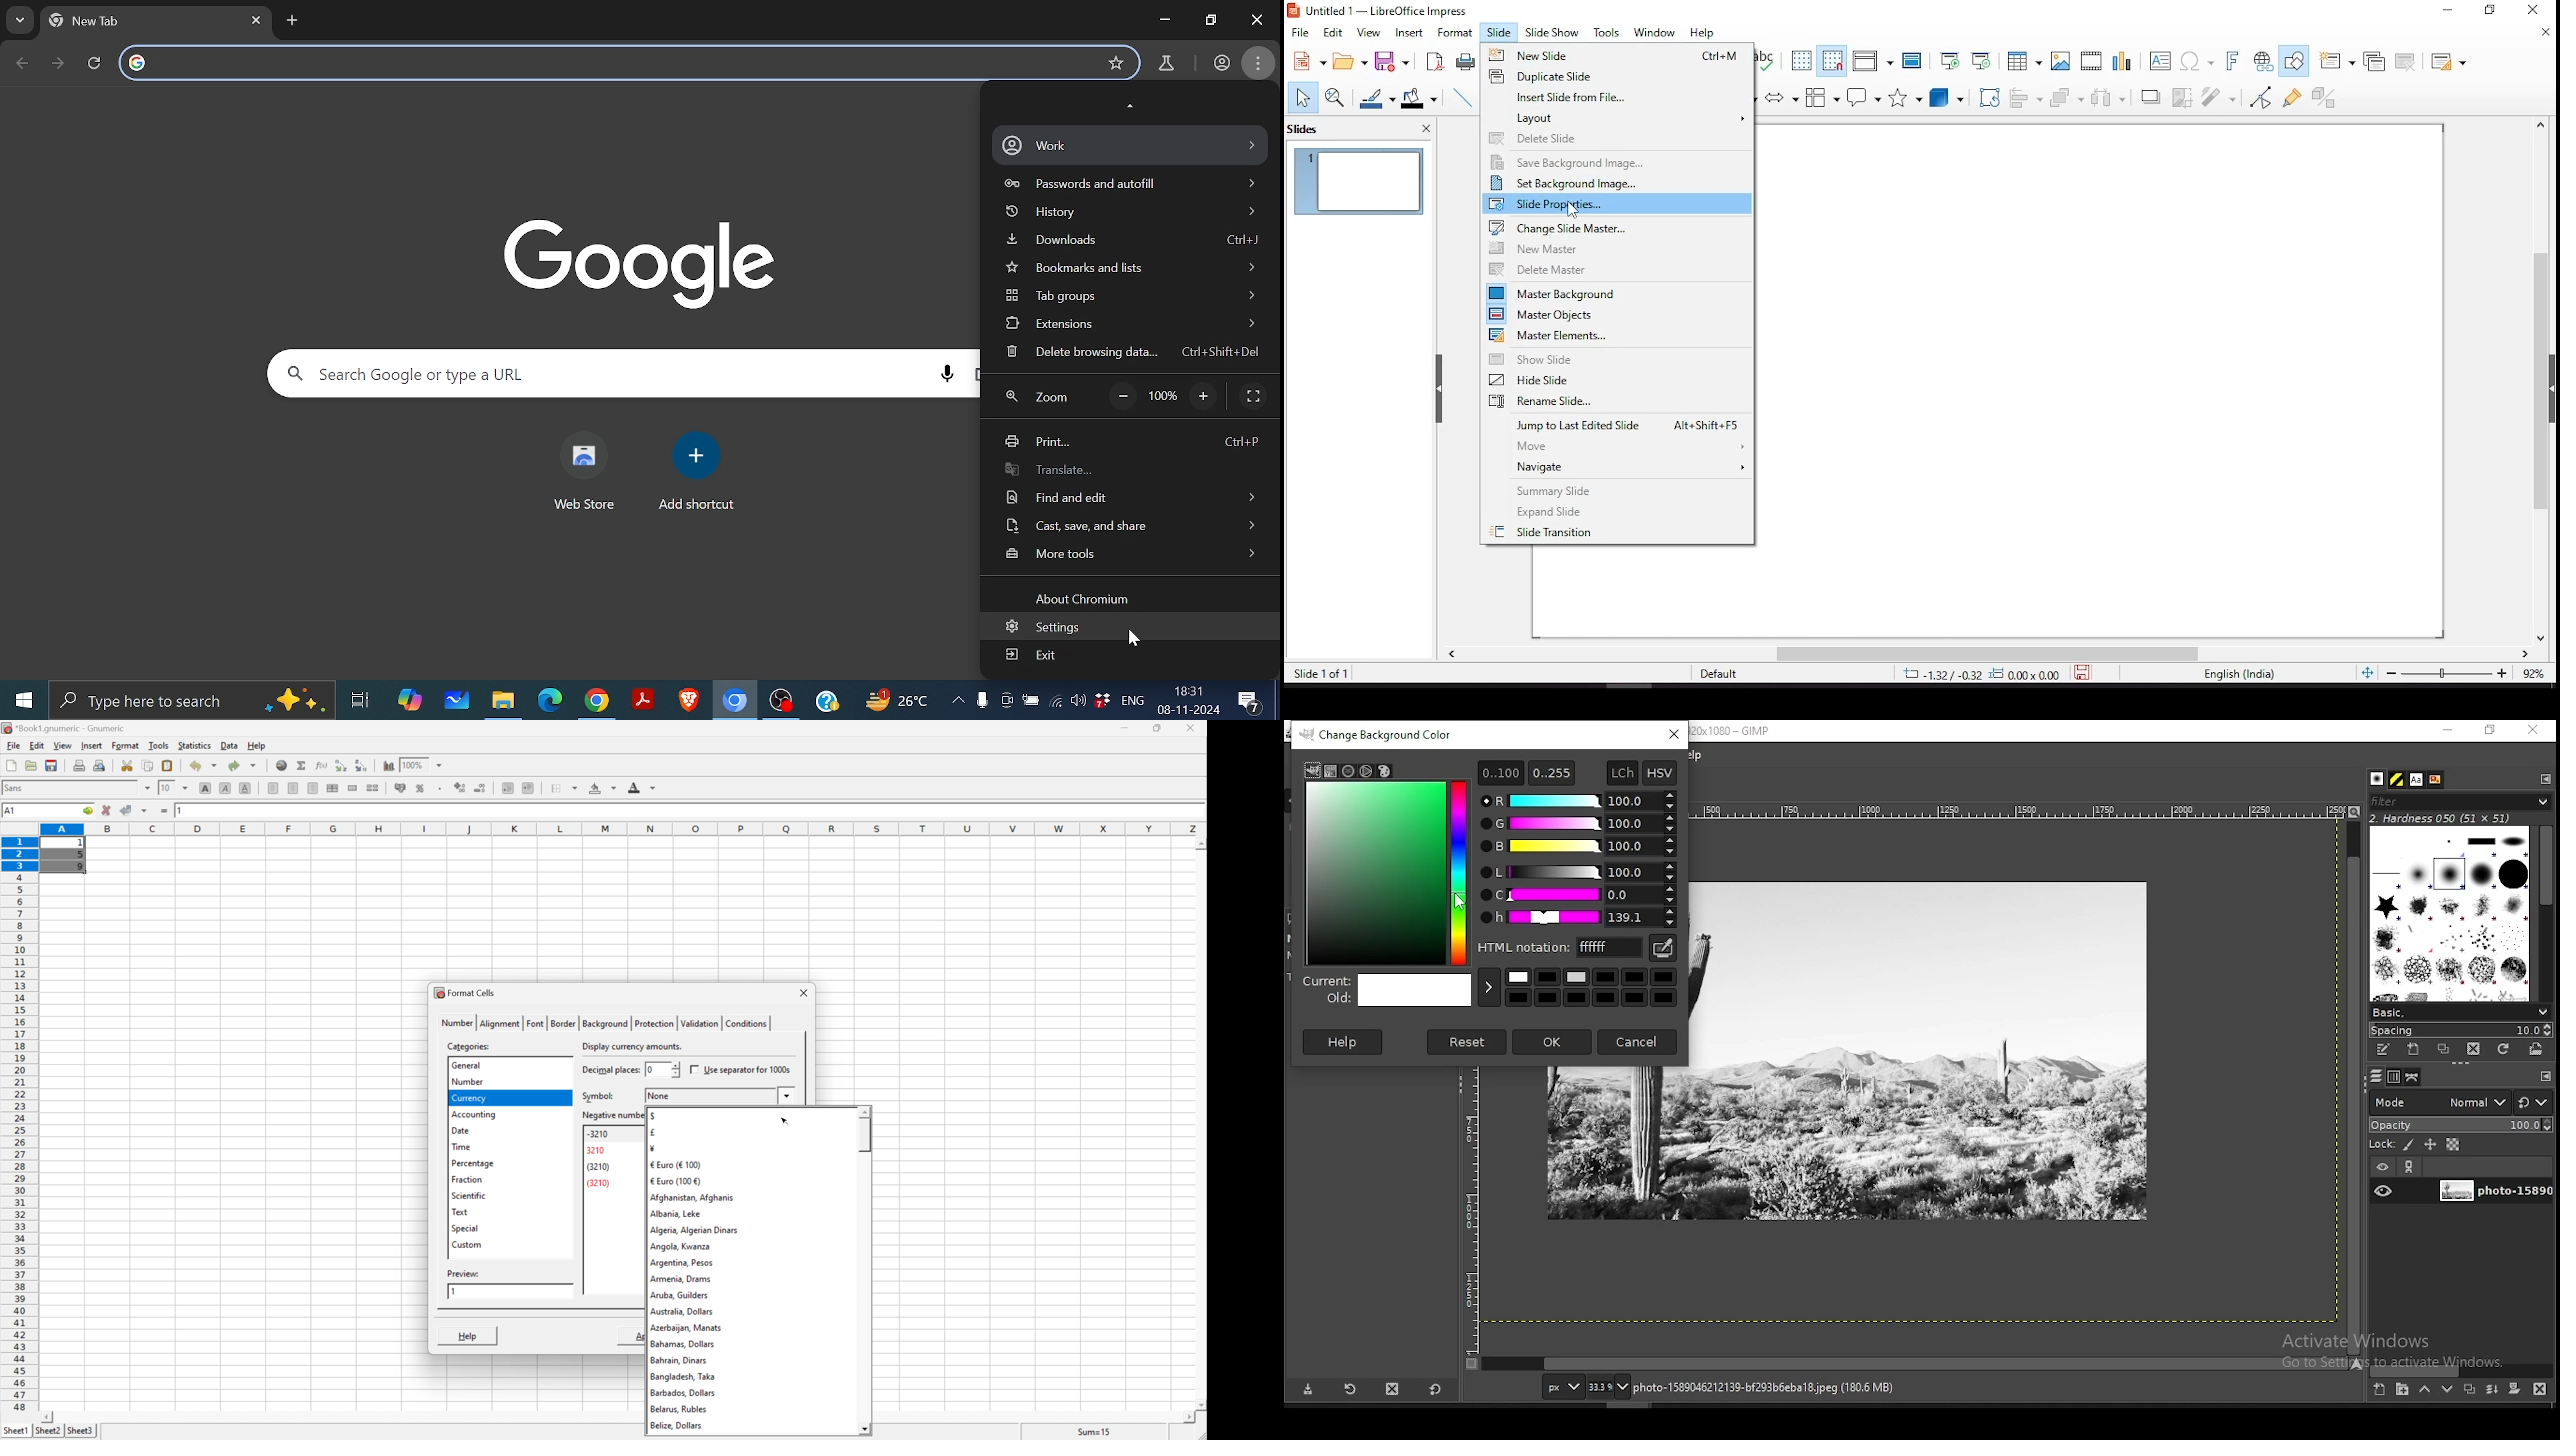 This screenshot has height=1456, width=2576. I want to click on help, so click(468, 1336).